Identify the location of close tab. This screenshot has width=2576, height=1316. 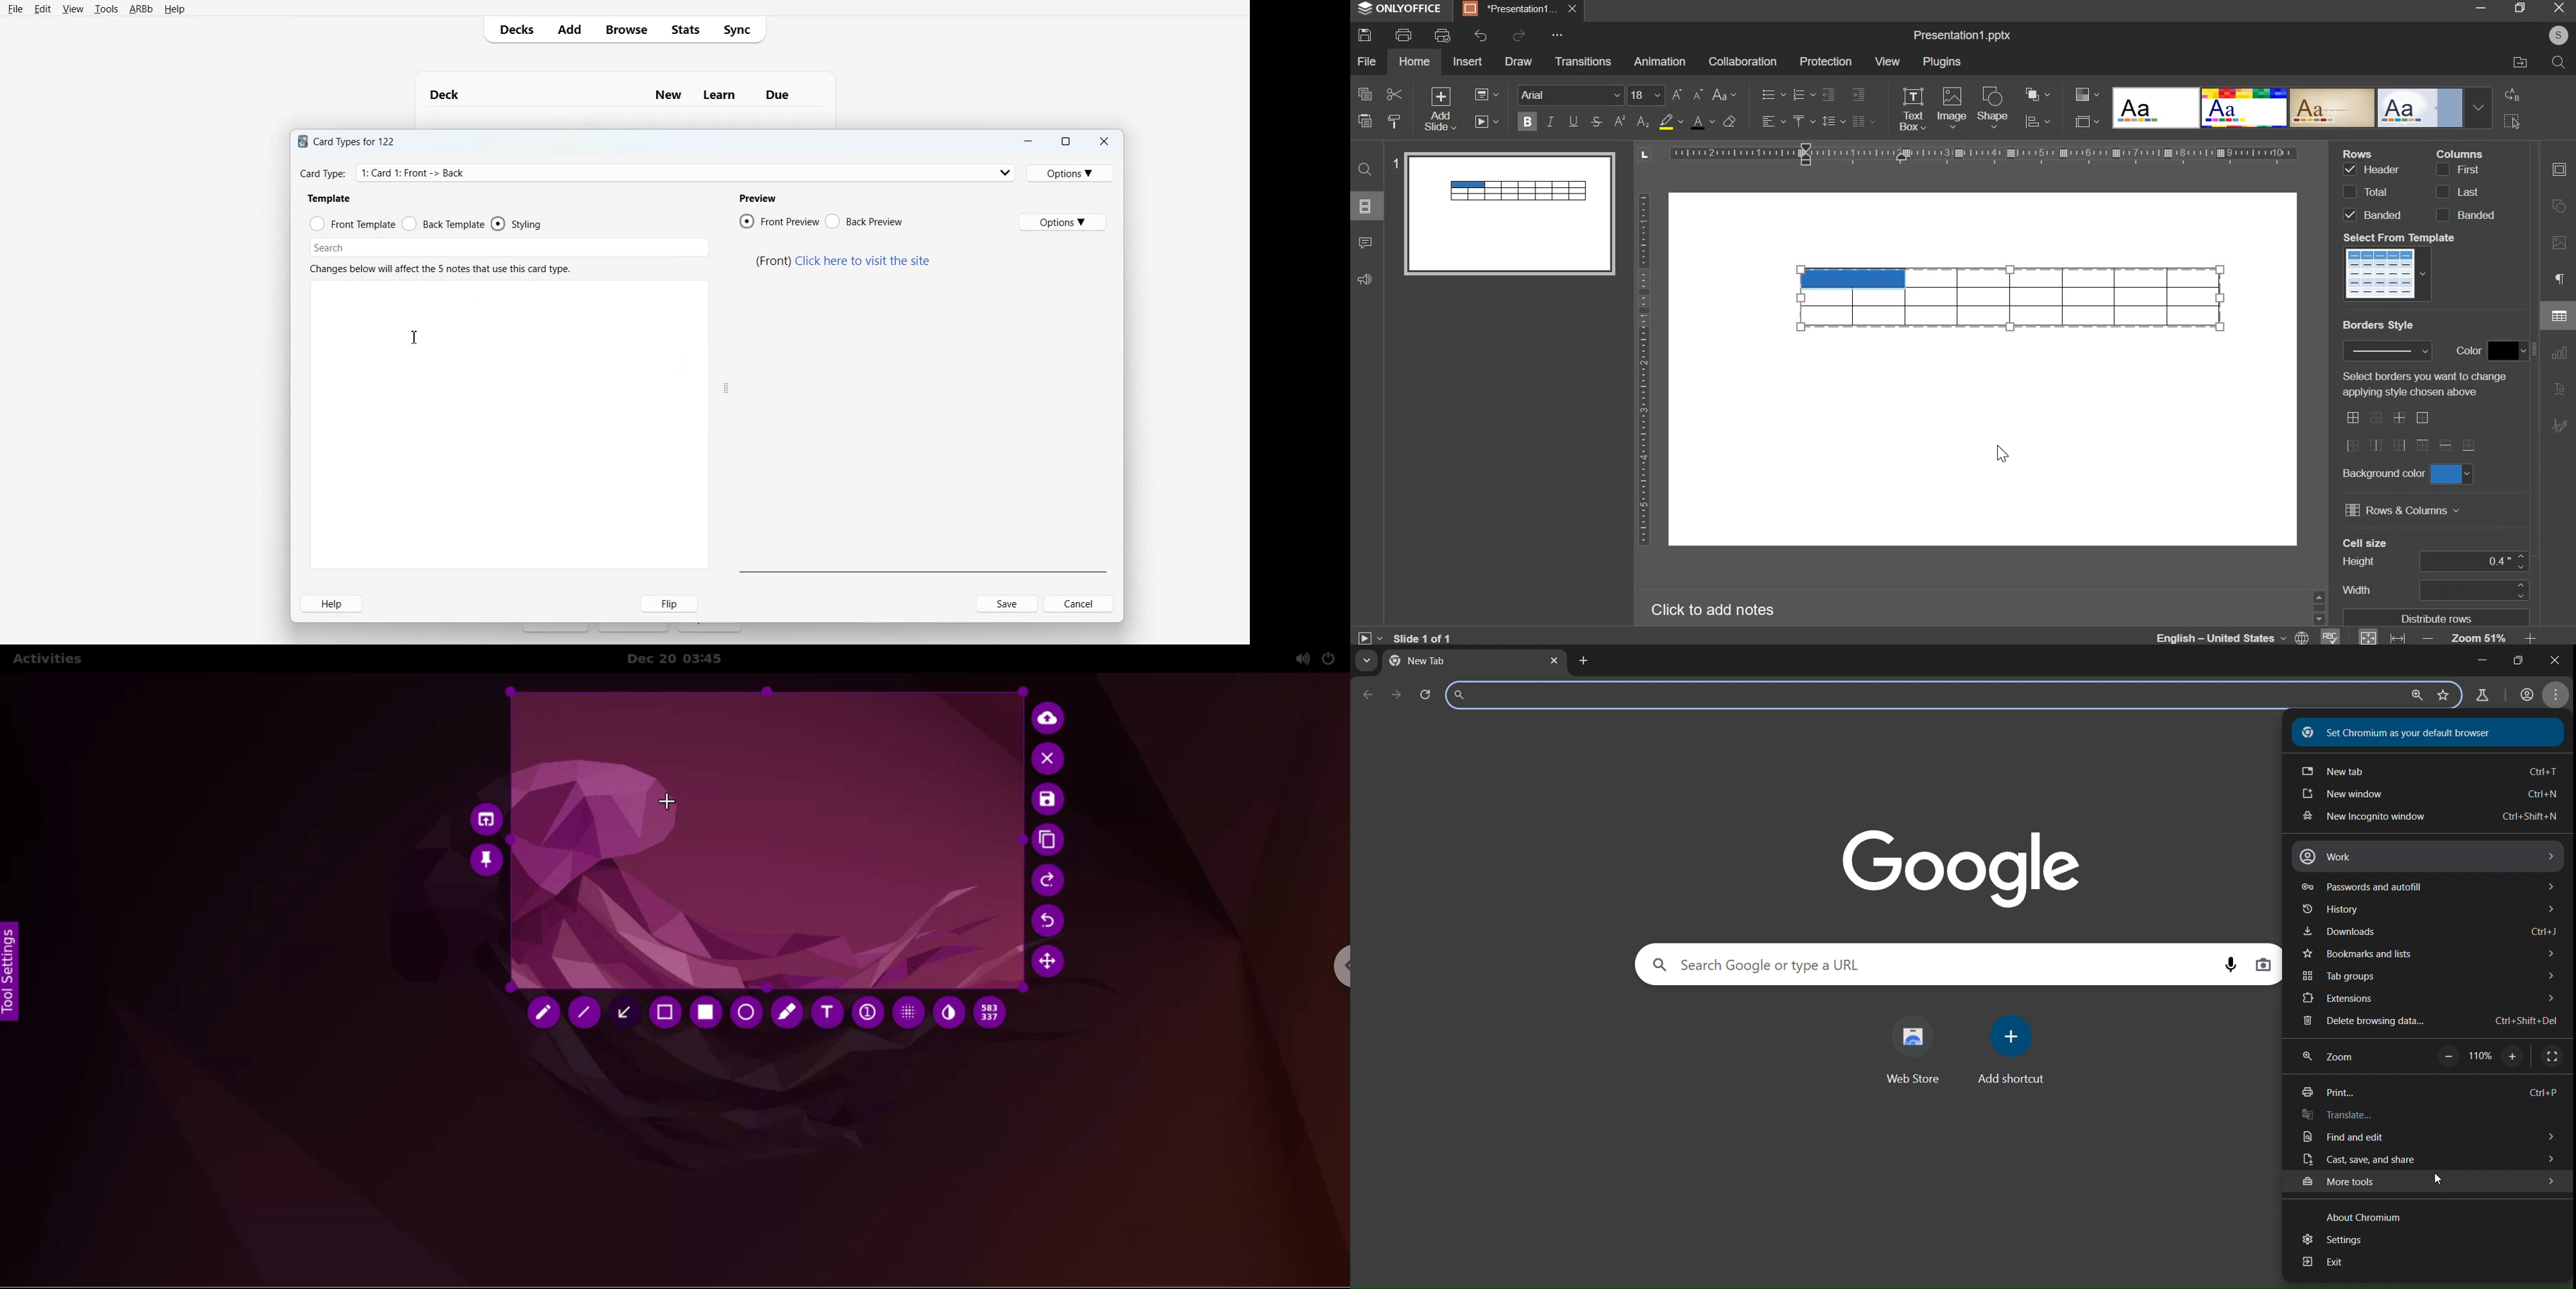
(1556, 662).